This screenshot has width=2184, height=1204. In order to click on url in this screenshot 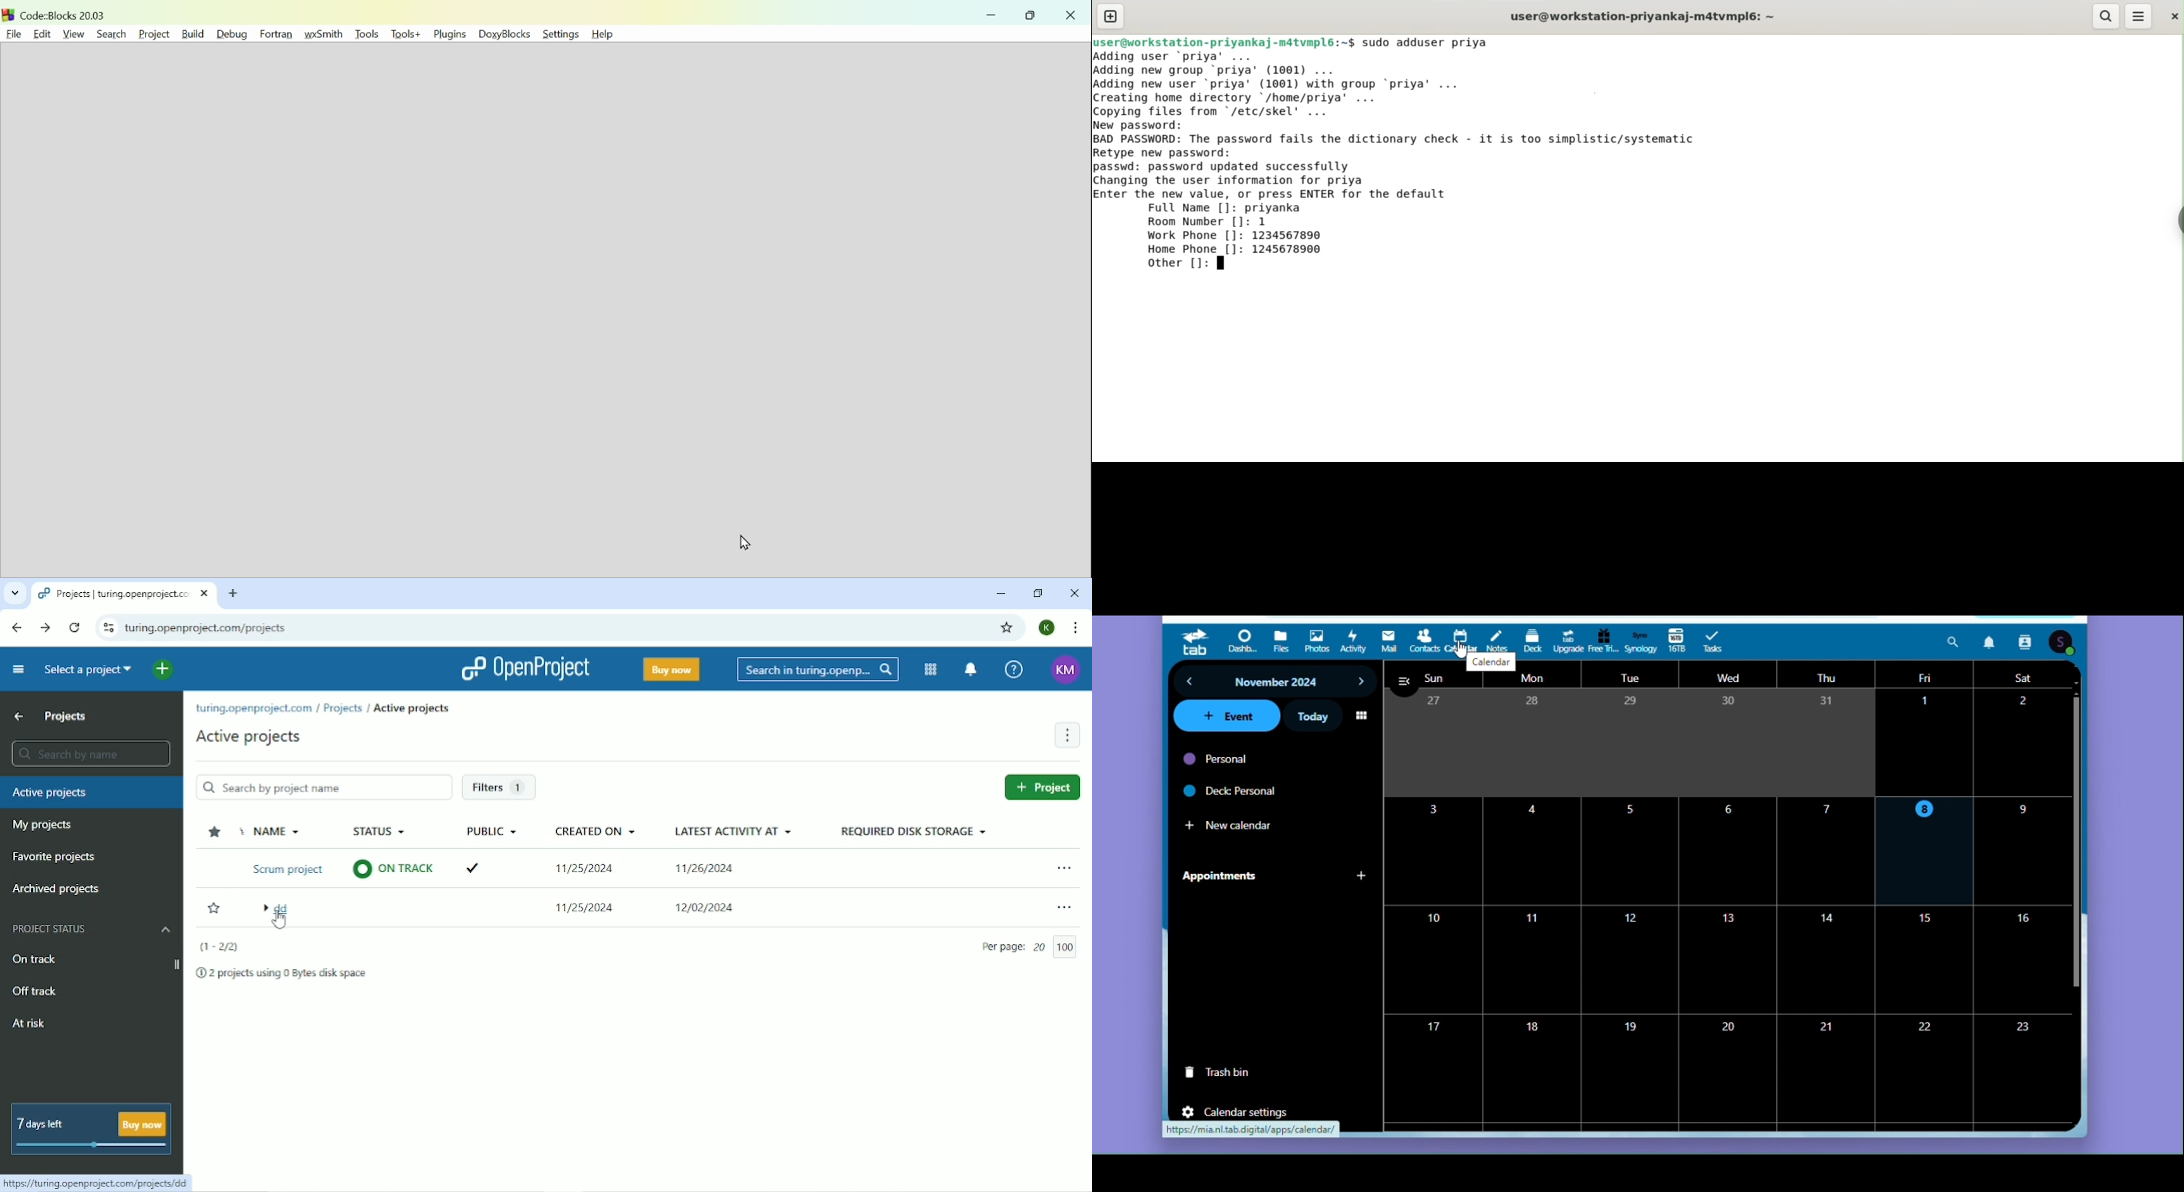, I will do `click(1353, 1928)`.